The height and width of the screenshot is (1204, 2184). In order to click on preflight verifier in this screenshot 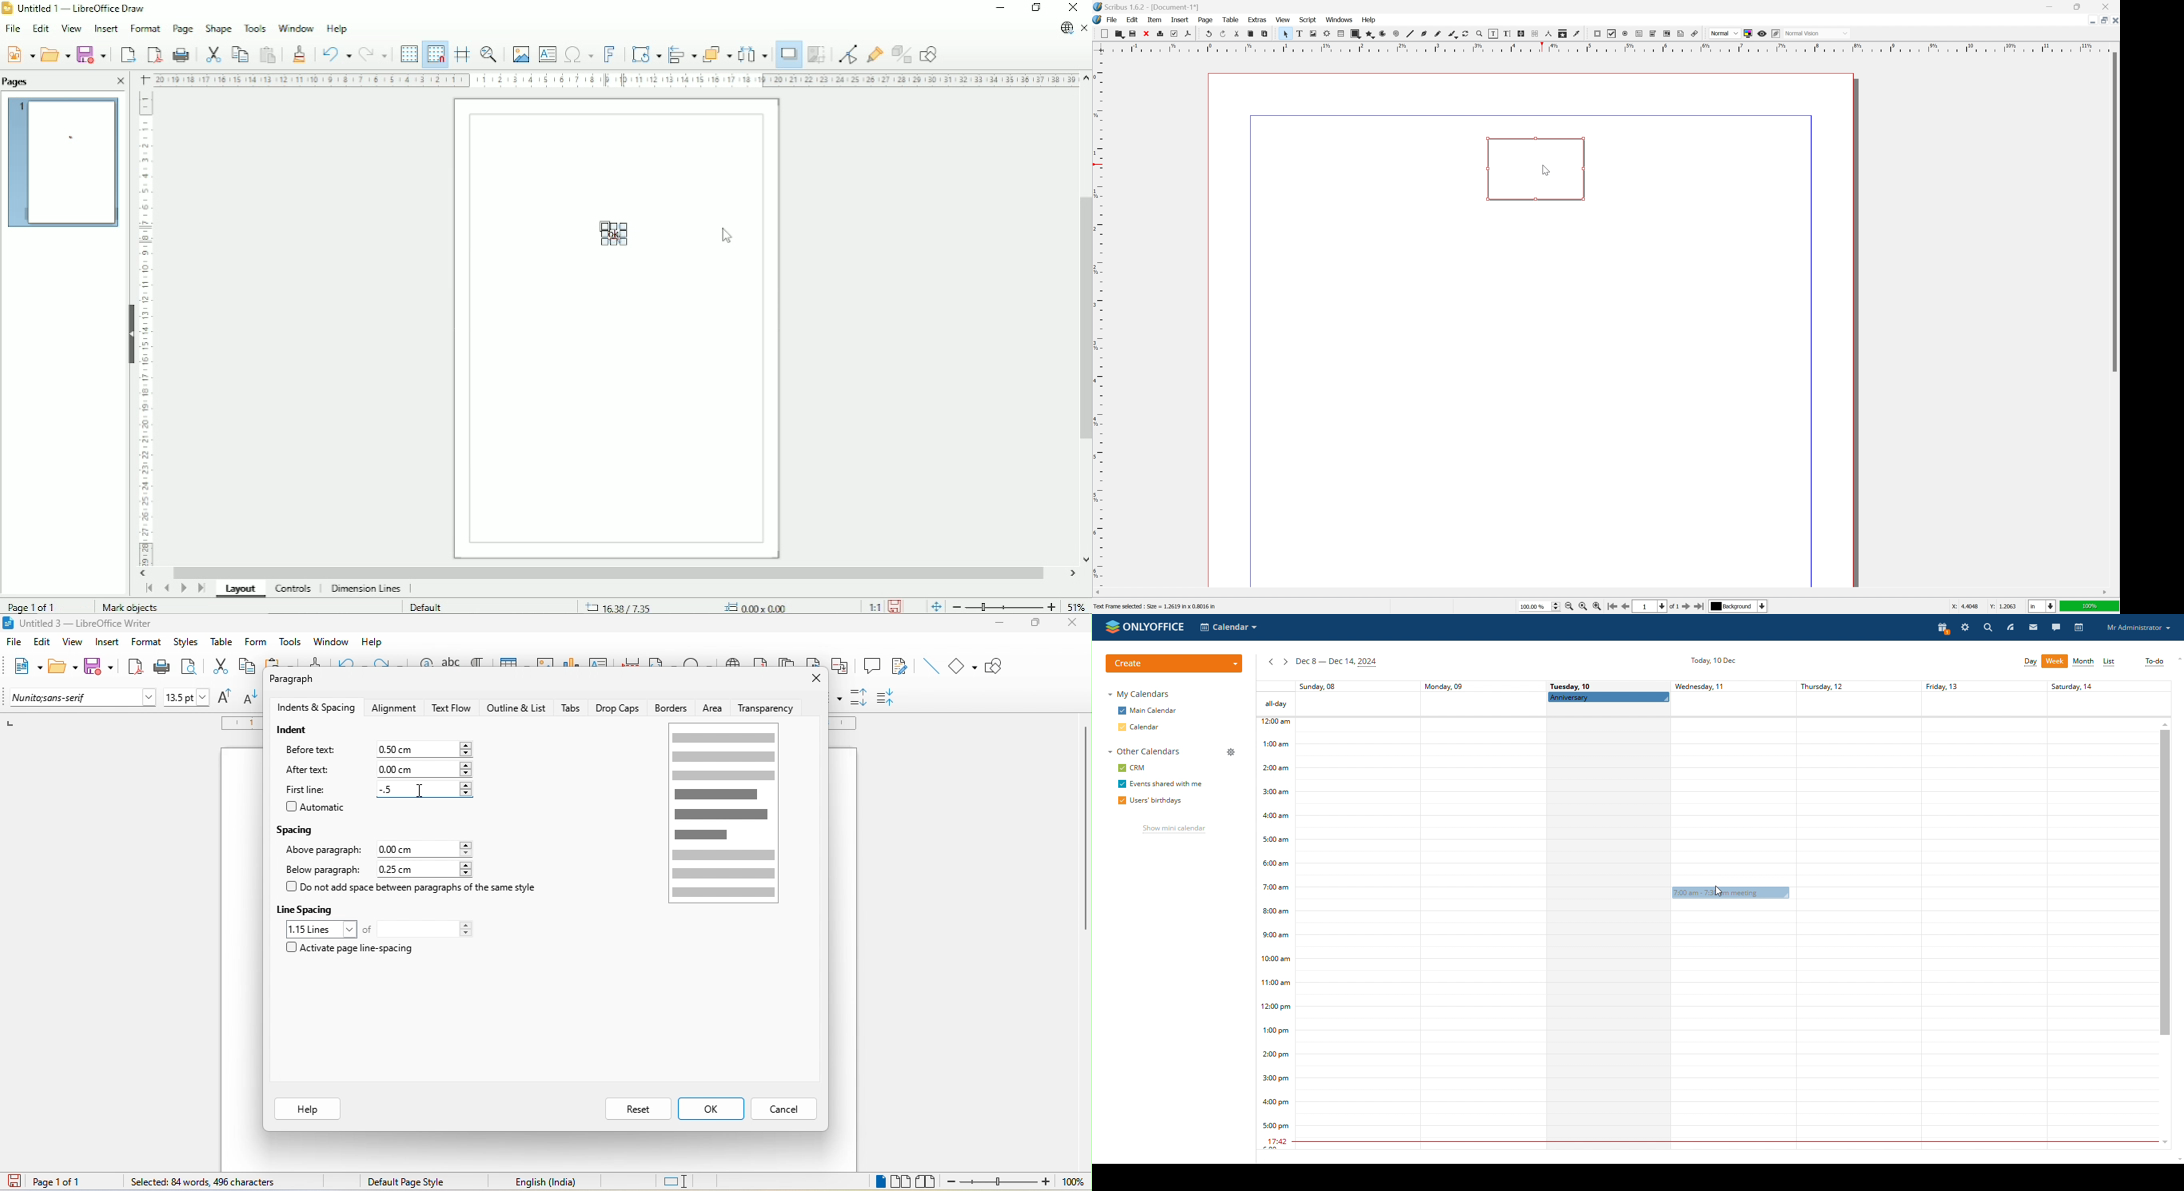, I will do `click(1174, 34)`.